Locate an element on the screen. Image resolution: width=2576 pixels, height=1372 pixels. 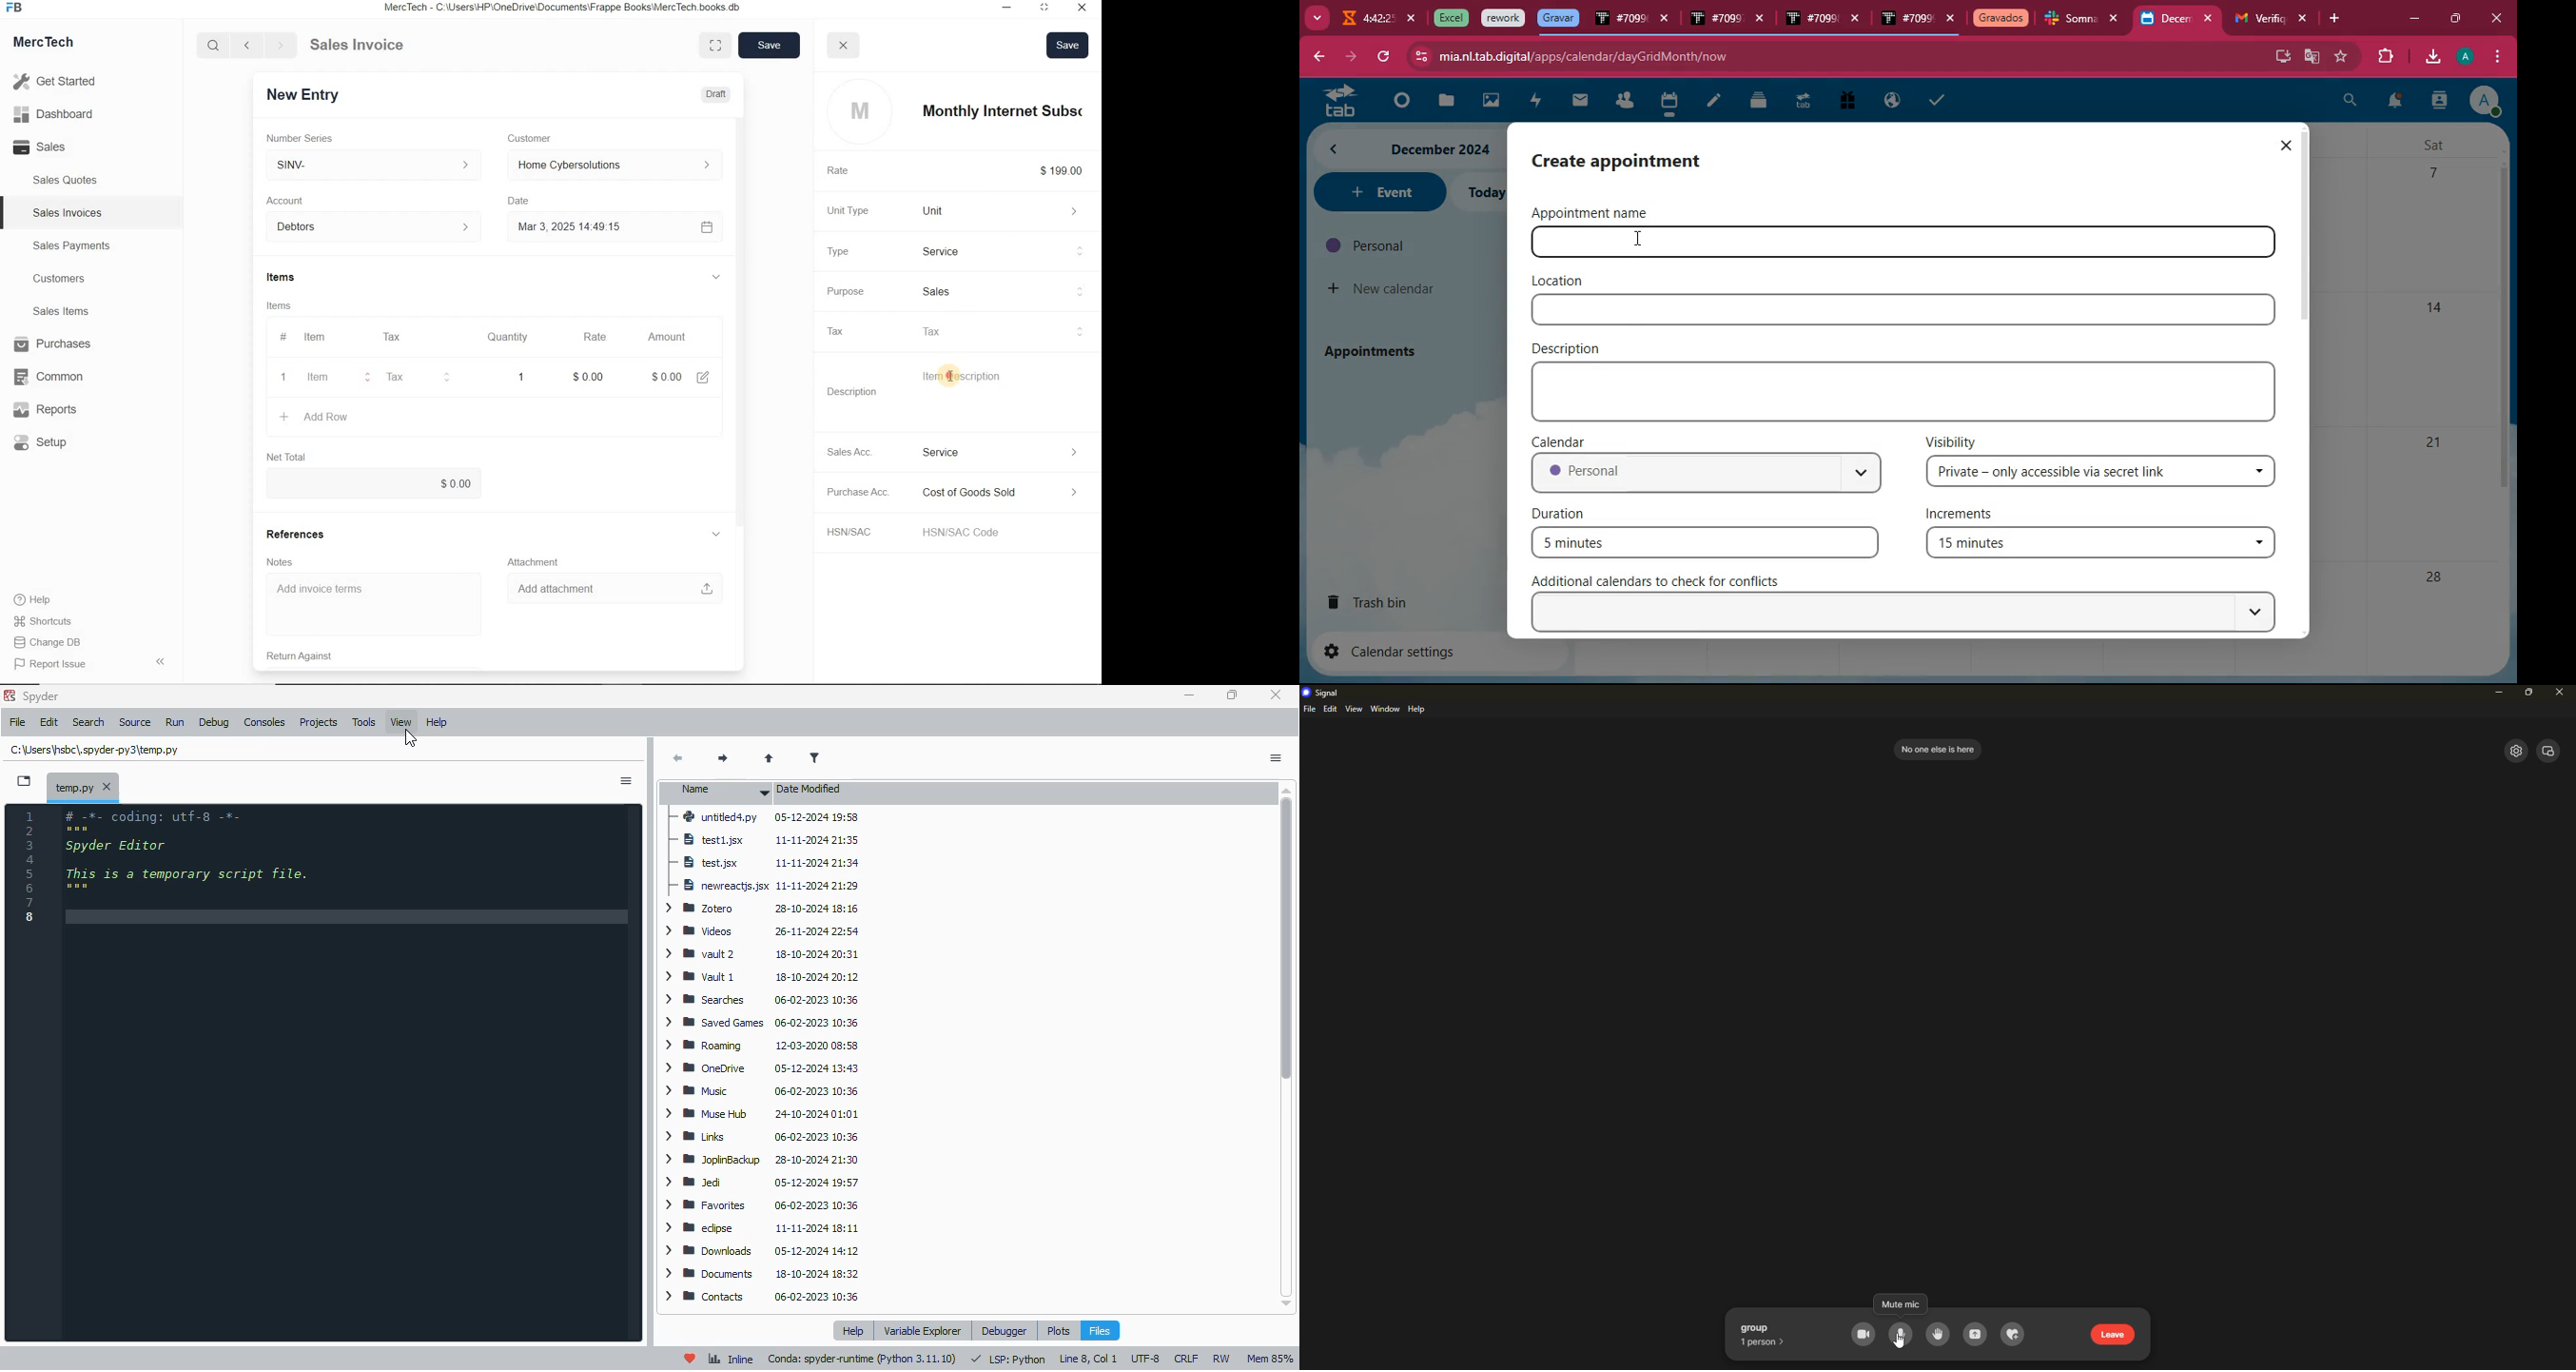
close is located at coordinates (2501, 18).